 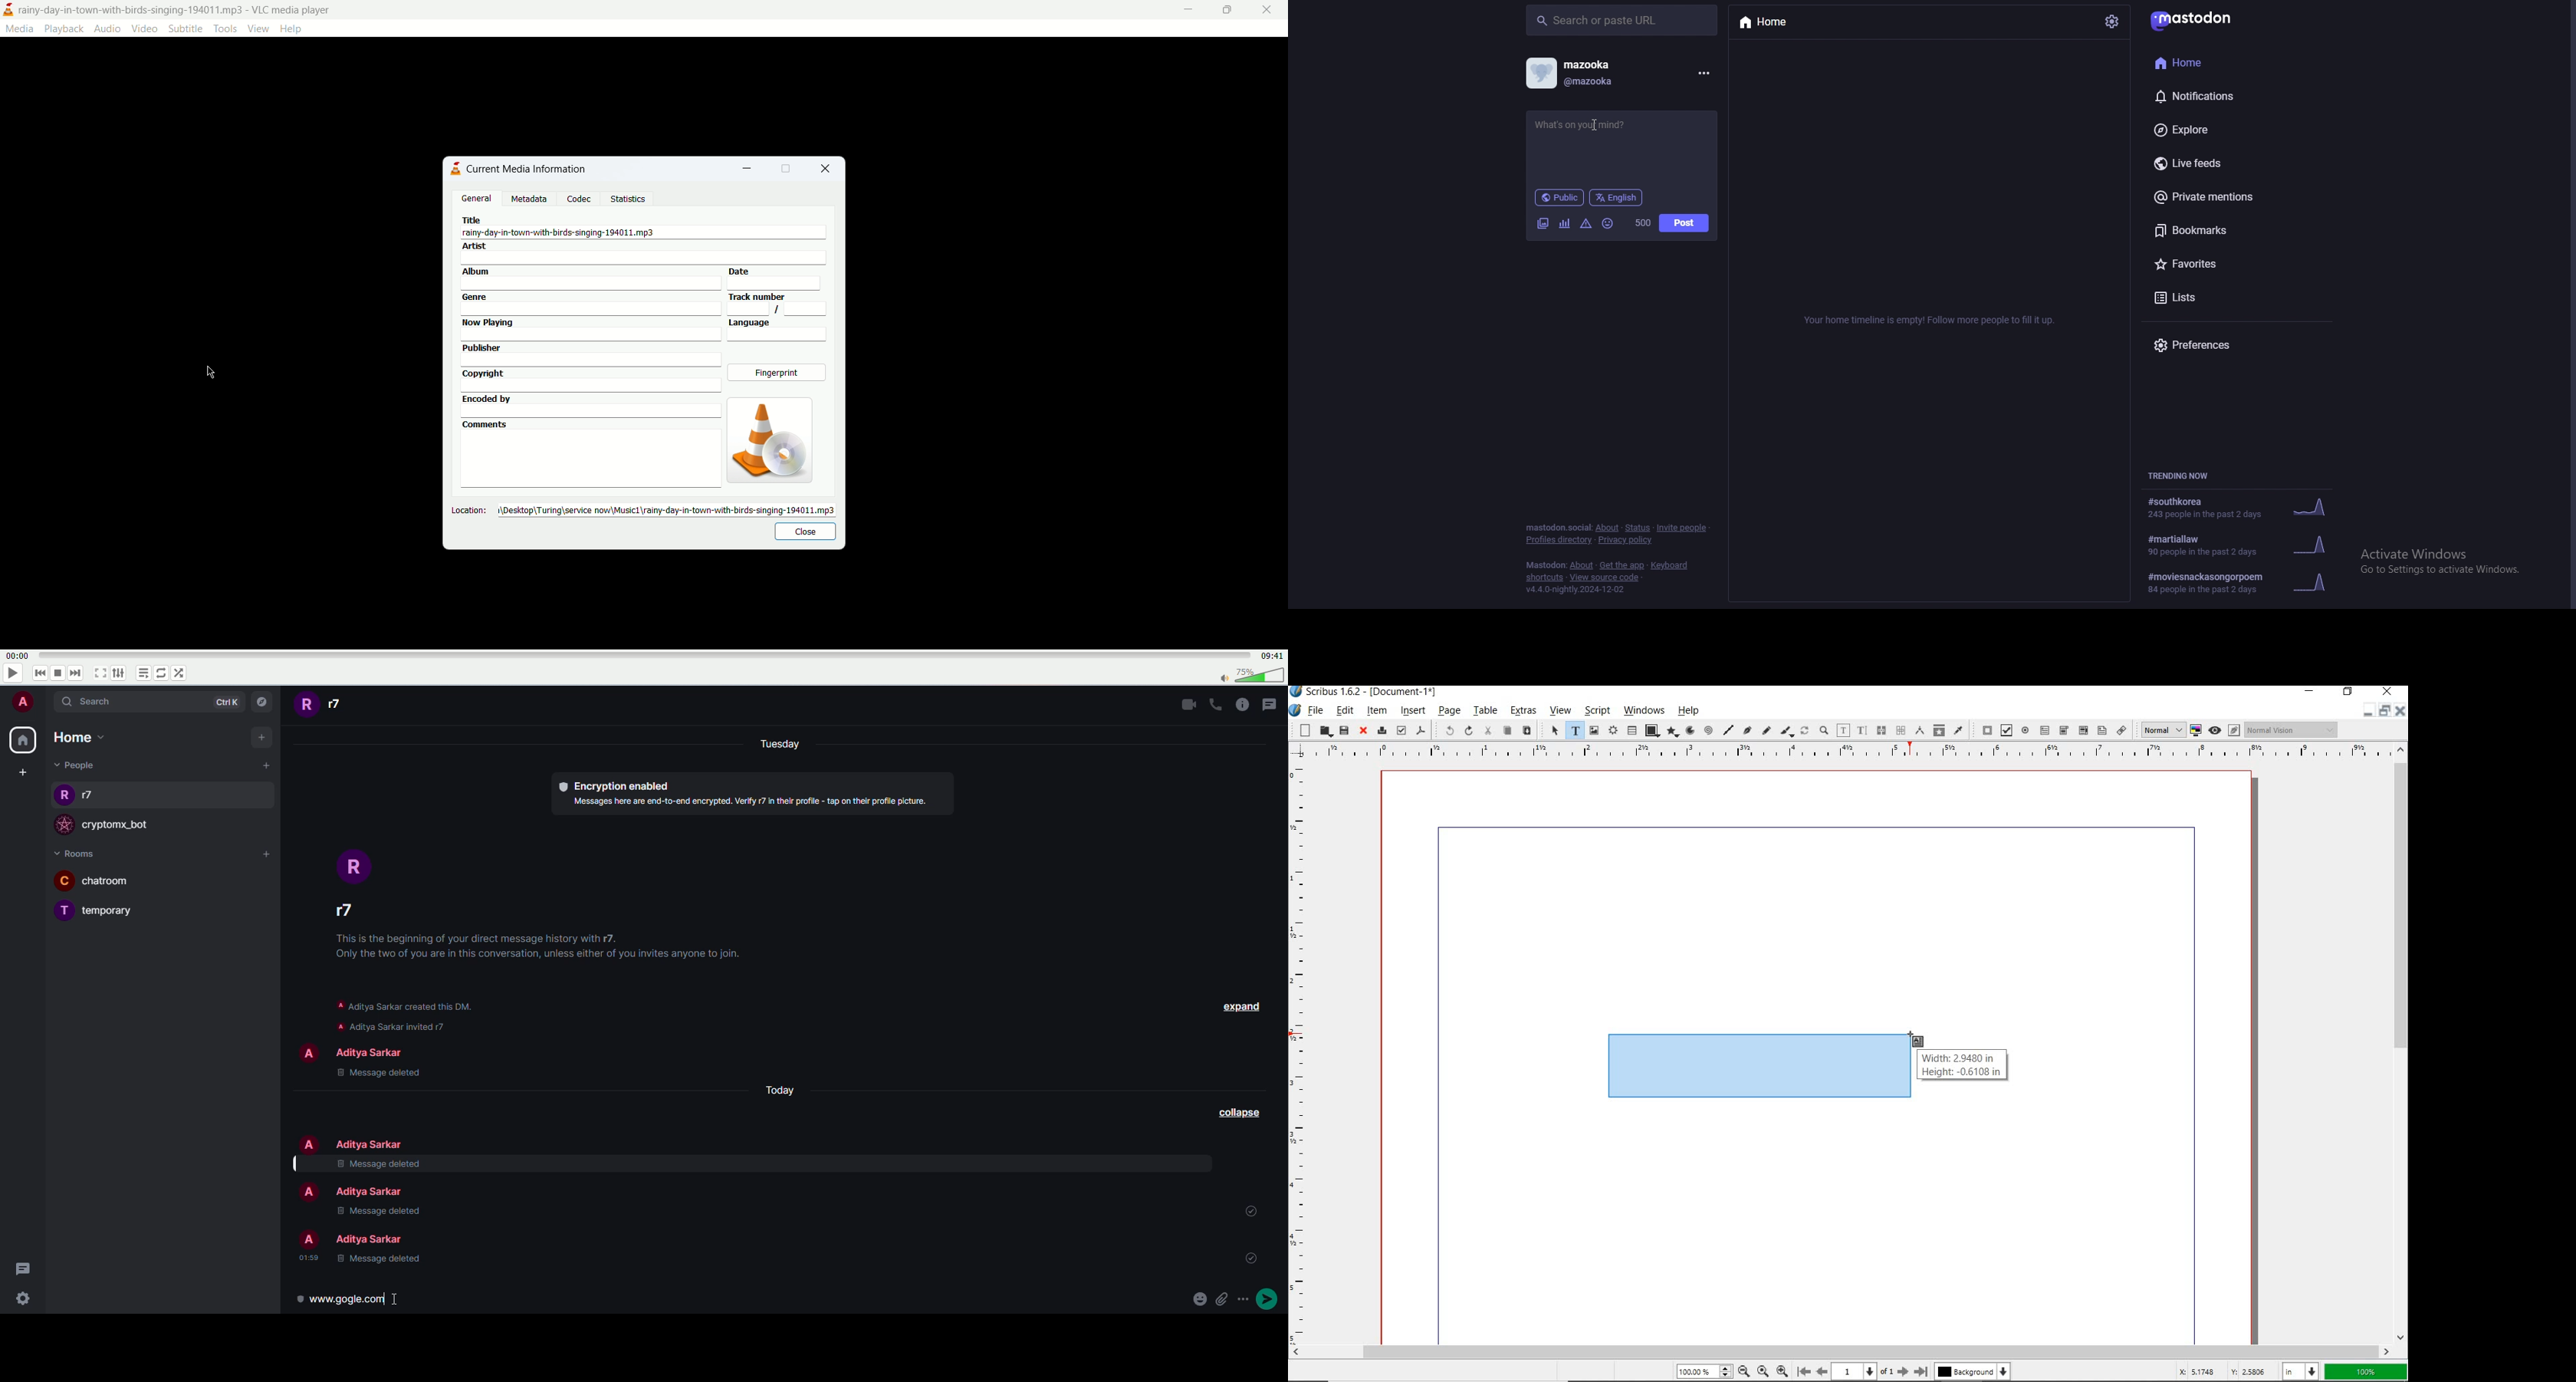 I want to click on new, so click(x=1302, y=730).